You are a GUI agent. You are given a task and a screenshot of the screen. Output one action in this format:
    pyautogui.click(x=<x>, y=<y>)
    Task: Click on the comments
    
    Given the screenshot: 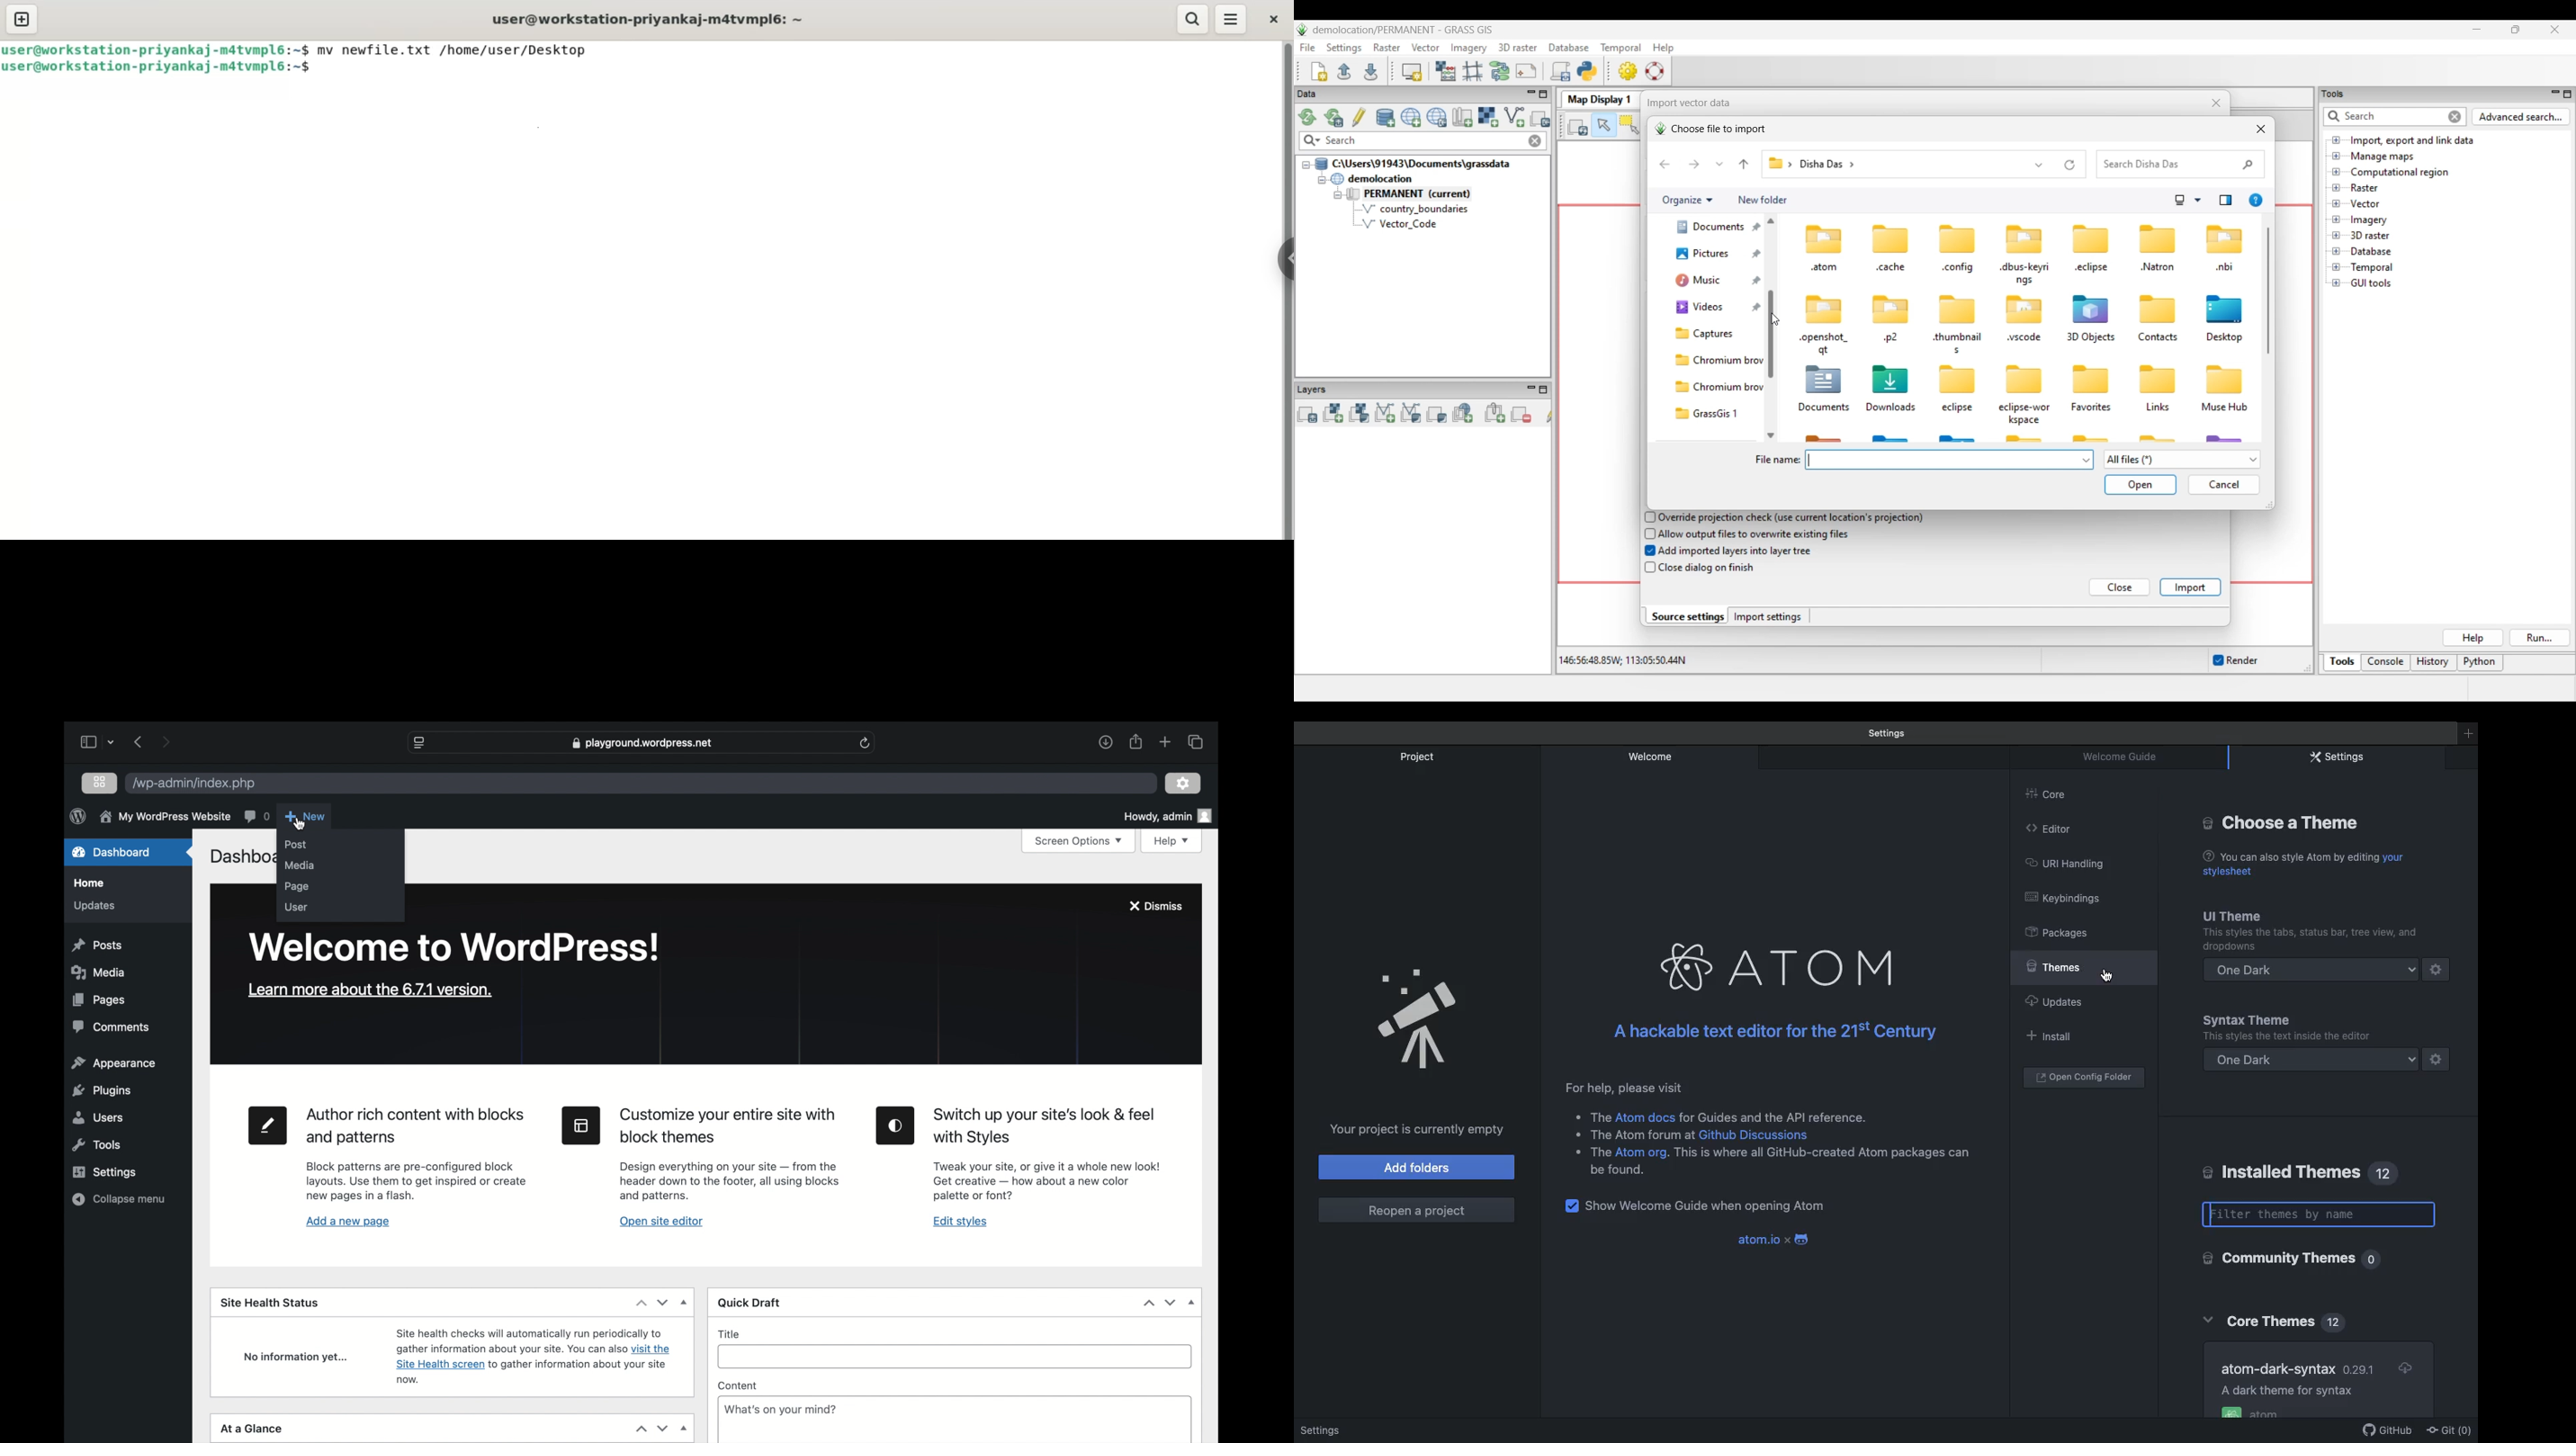 What is the action you would take?
    pyautogui.click(x=111, y=1027)
    